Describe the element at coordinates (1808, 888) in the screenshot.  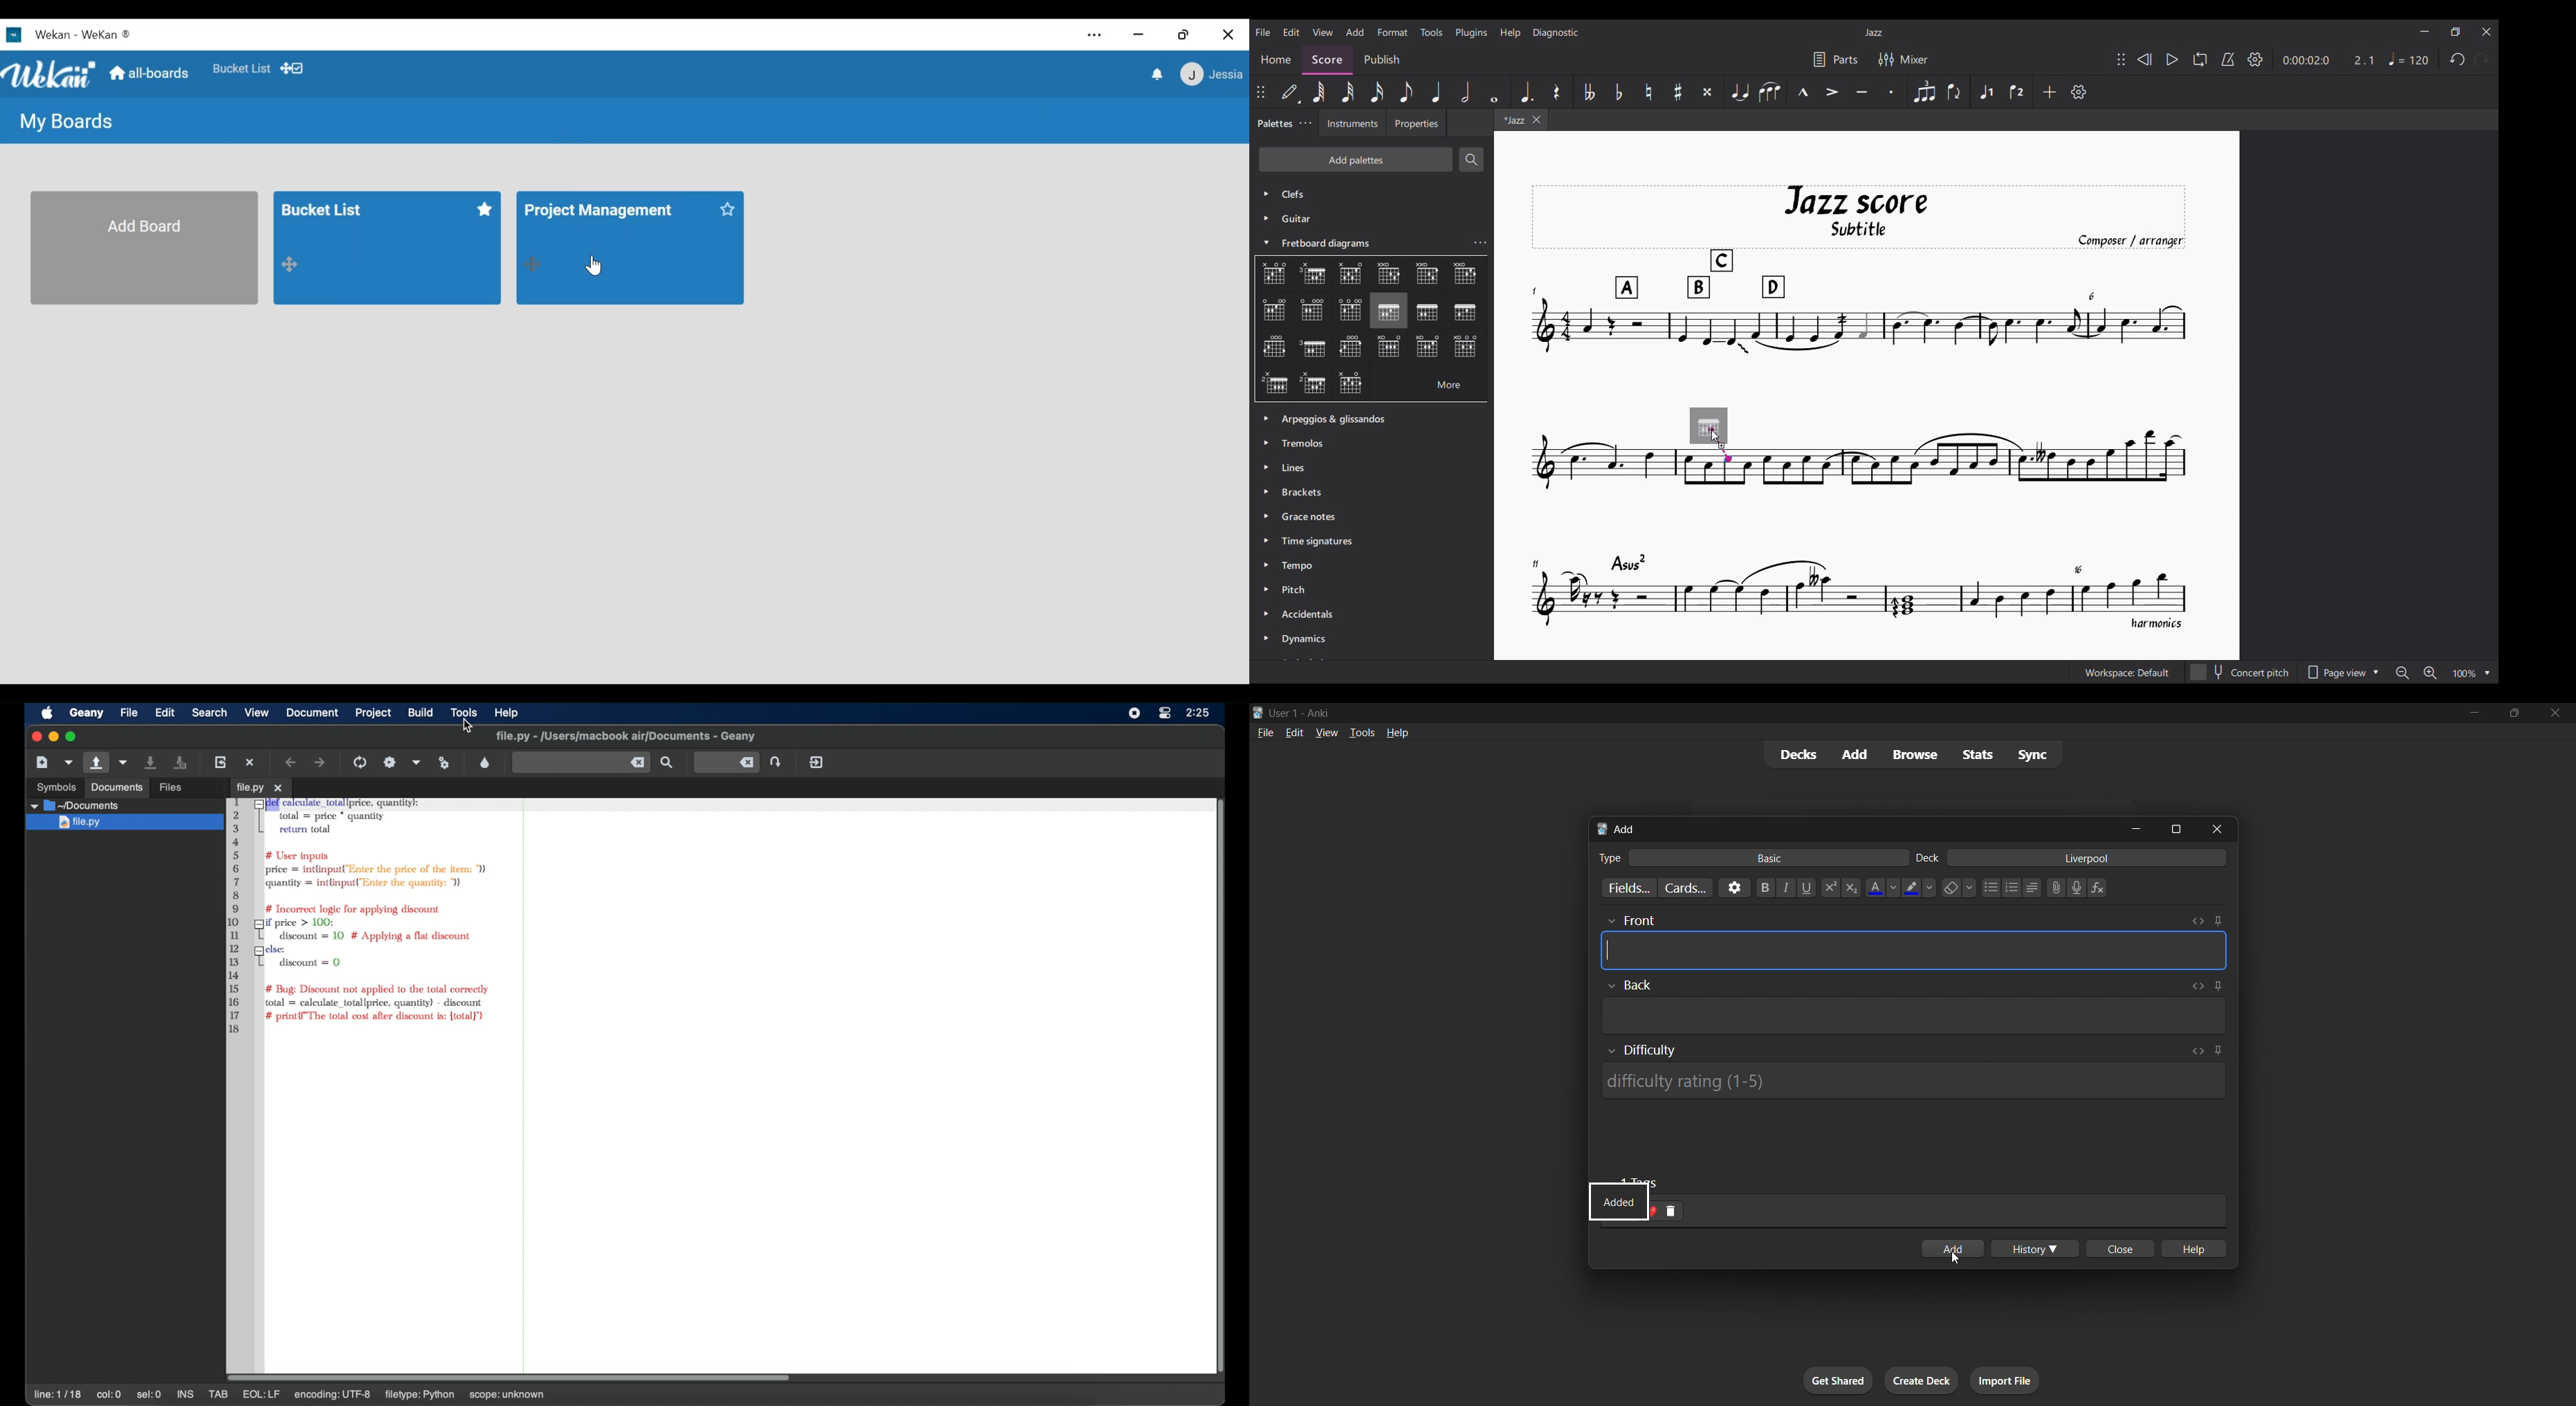
I see `underline` at that location.